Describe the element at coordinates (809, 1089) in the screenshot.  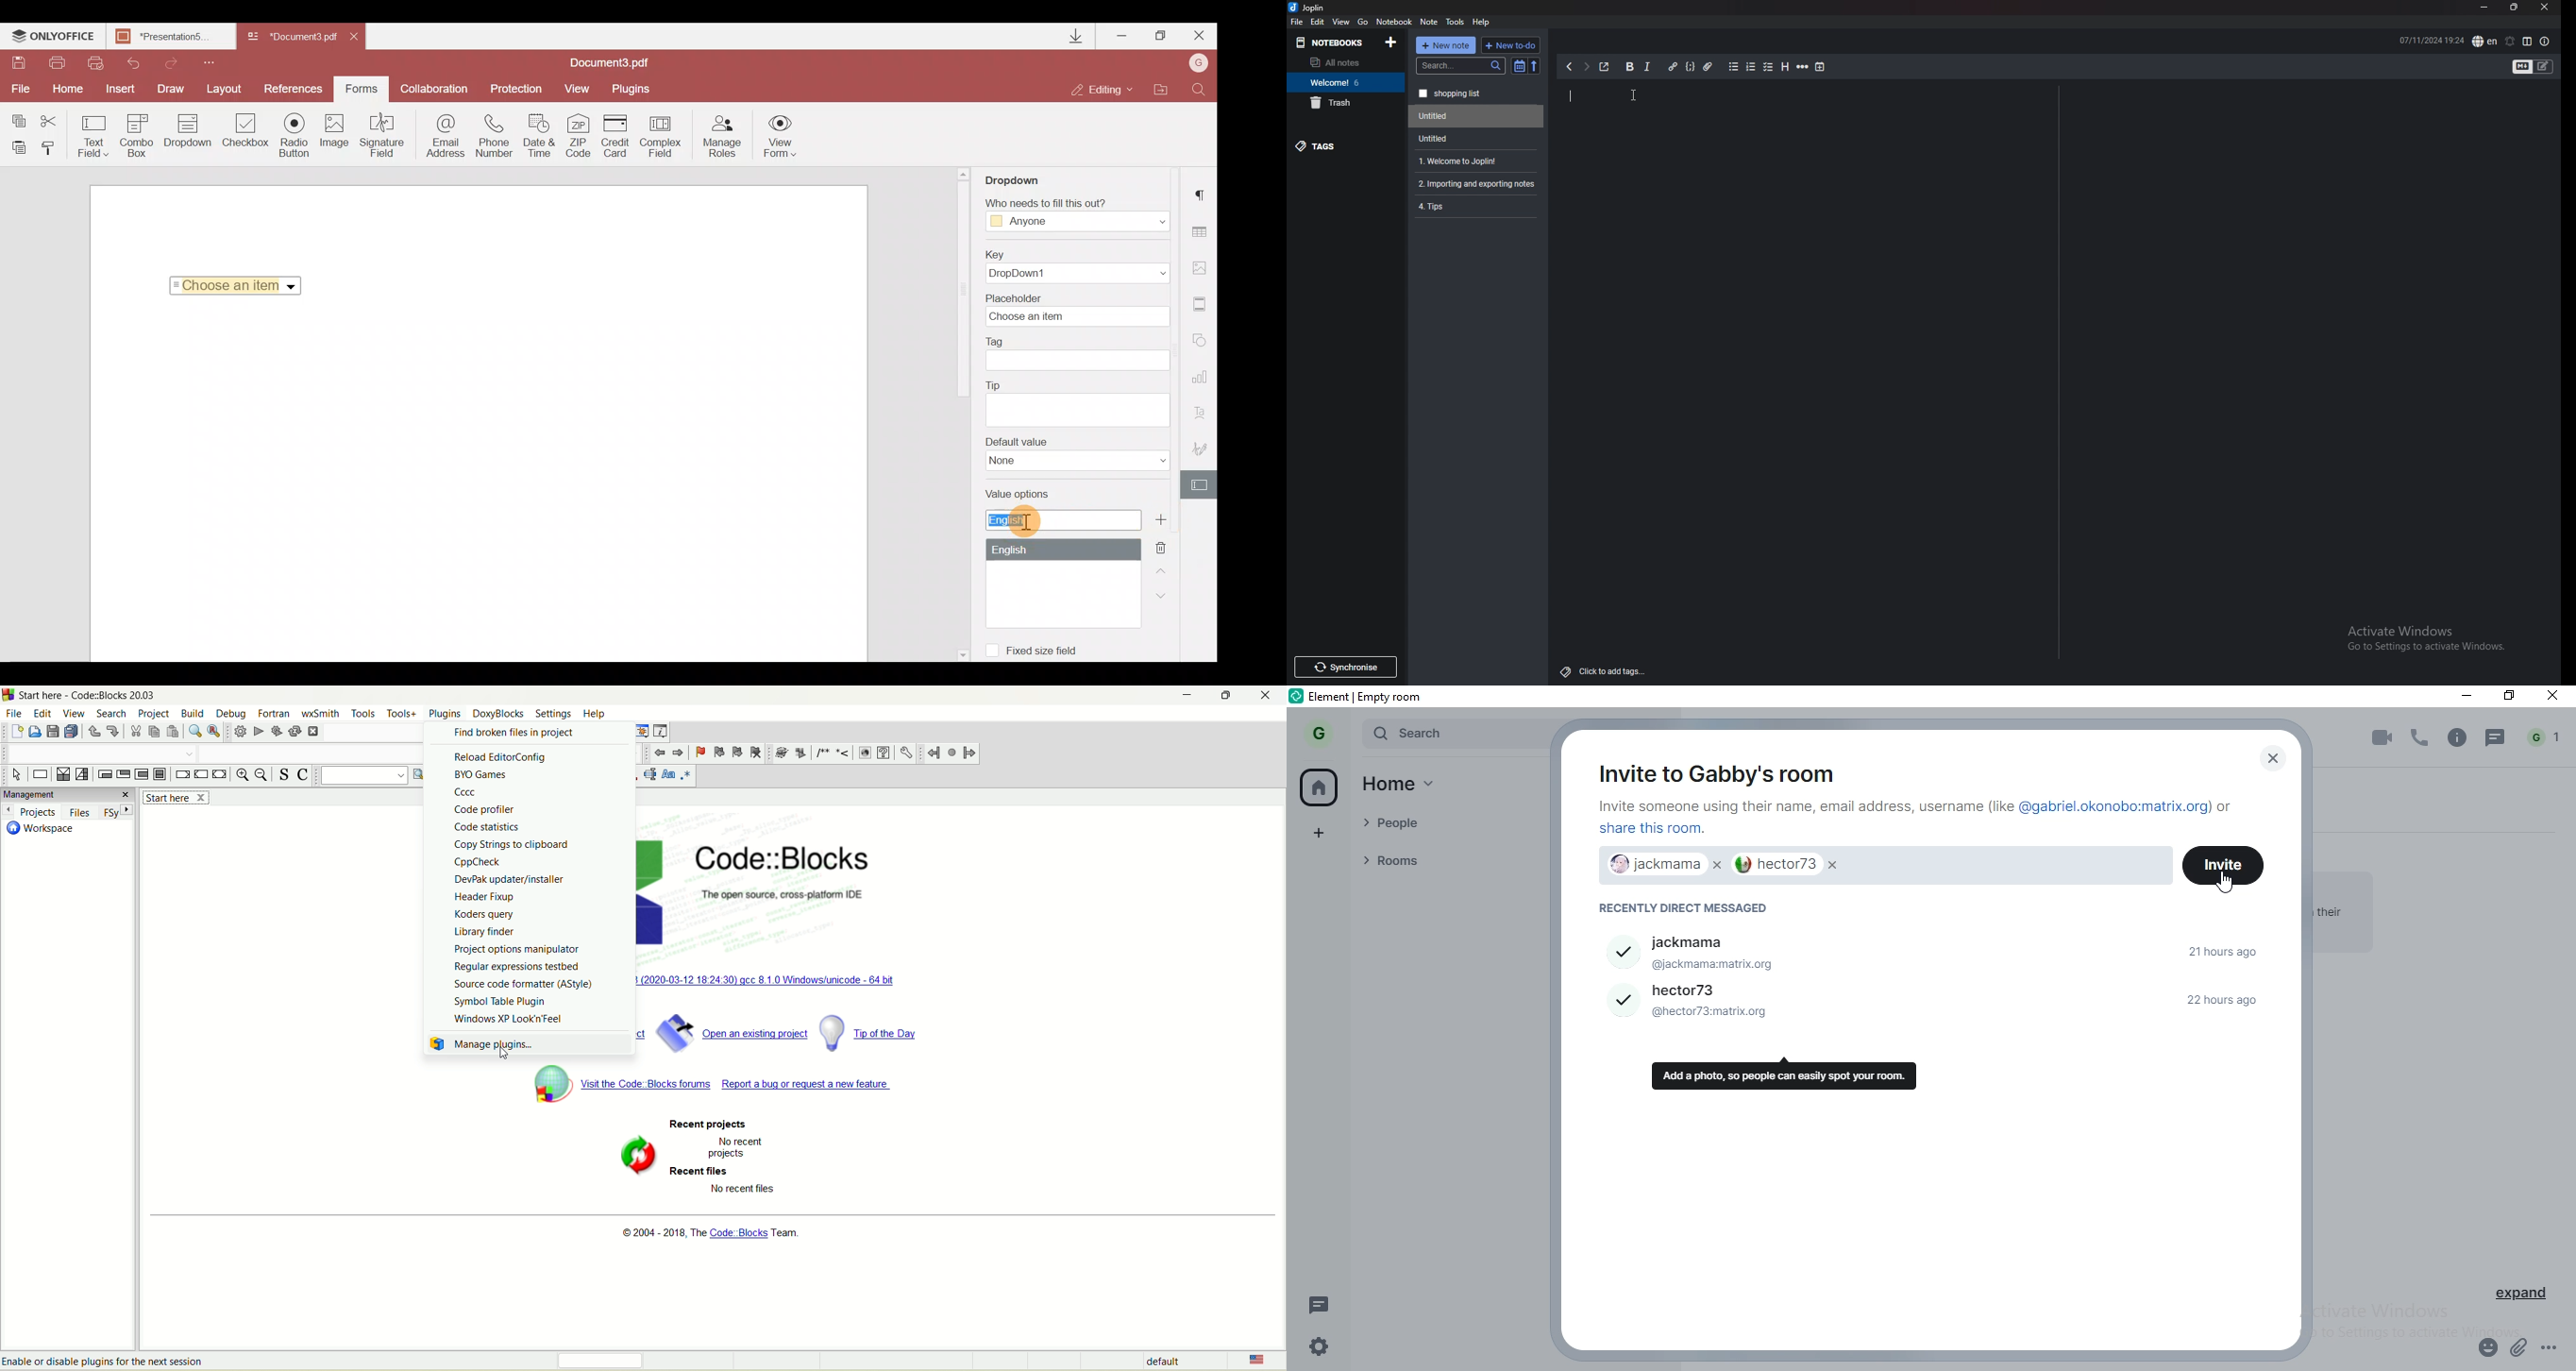
I see `report a bug` at that location.